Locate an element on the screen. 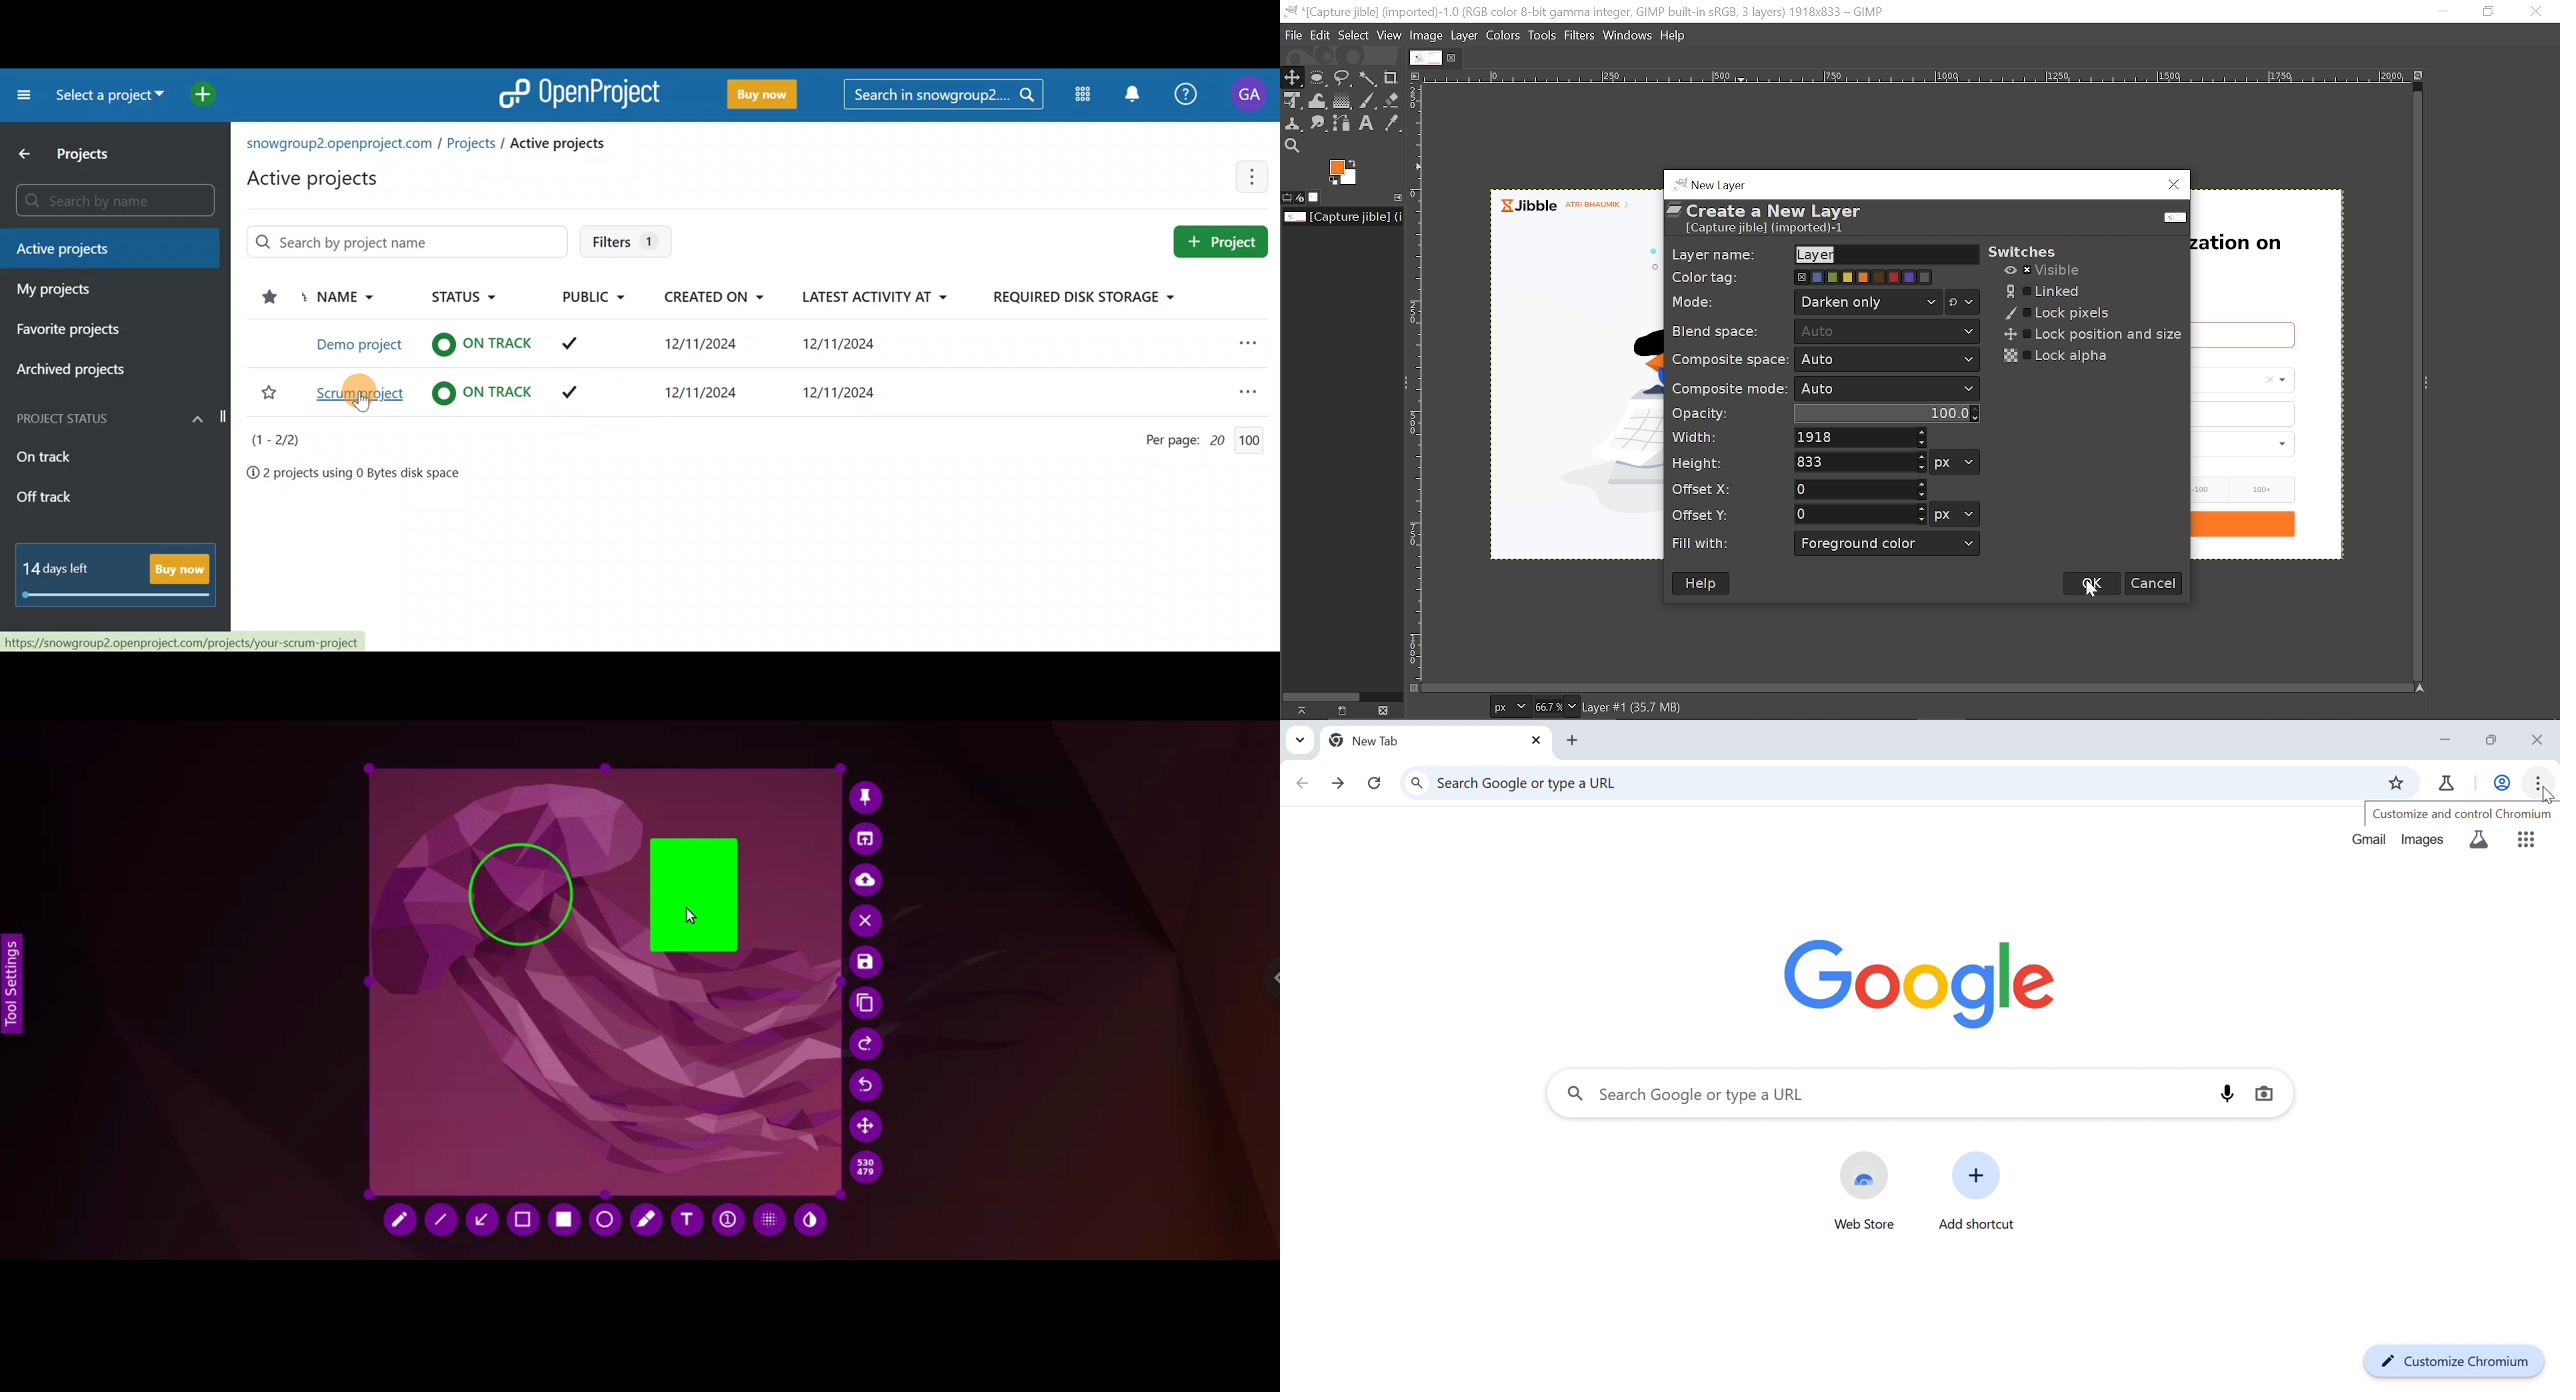  Notification centre is located at coordinates (1129, 93).